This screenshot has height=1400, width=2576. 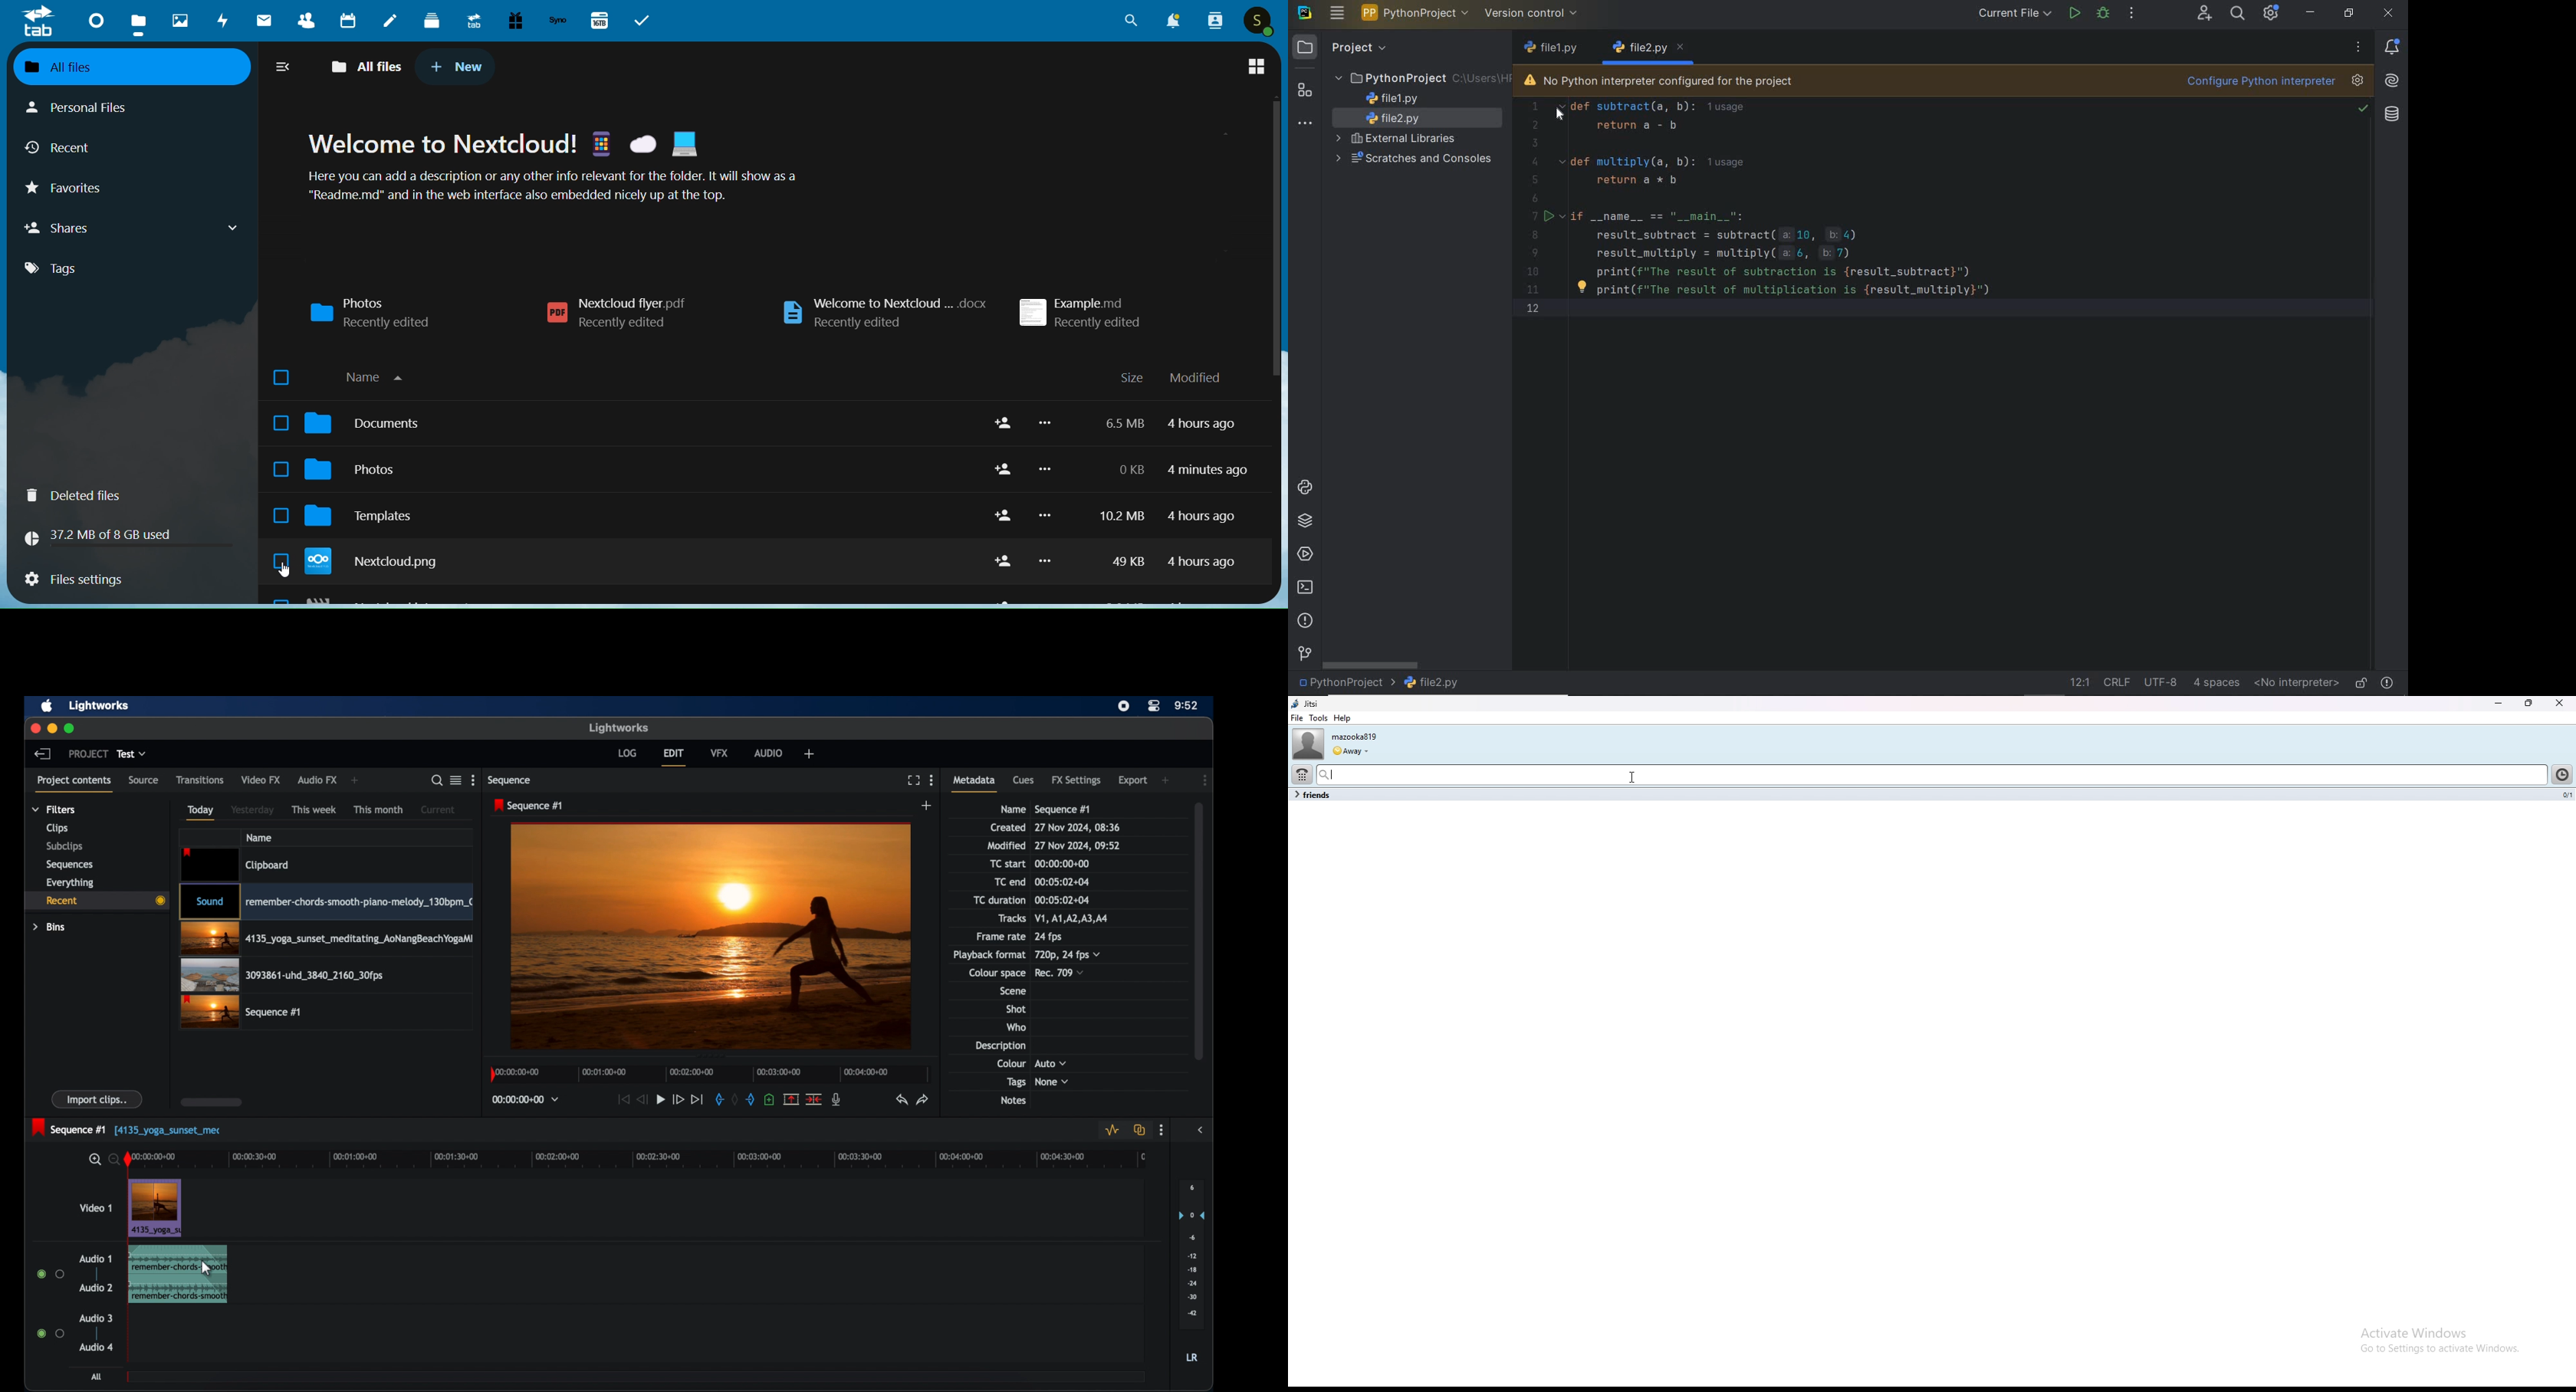 I want to click on indent, so click(x=2216, y=683).